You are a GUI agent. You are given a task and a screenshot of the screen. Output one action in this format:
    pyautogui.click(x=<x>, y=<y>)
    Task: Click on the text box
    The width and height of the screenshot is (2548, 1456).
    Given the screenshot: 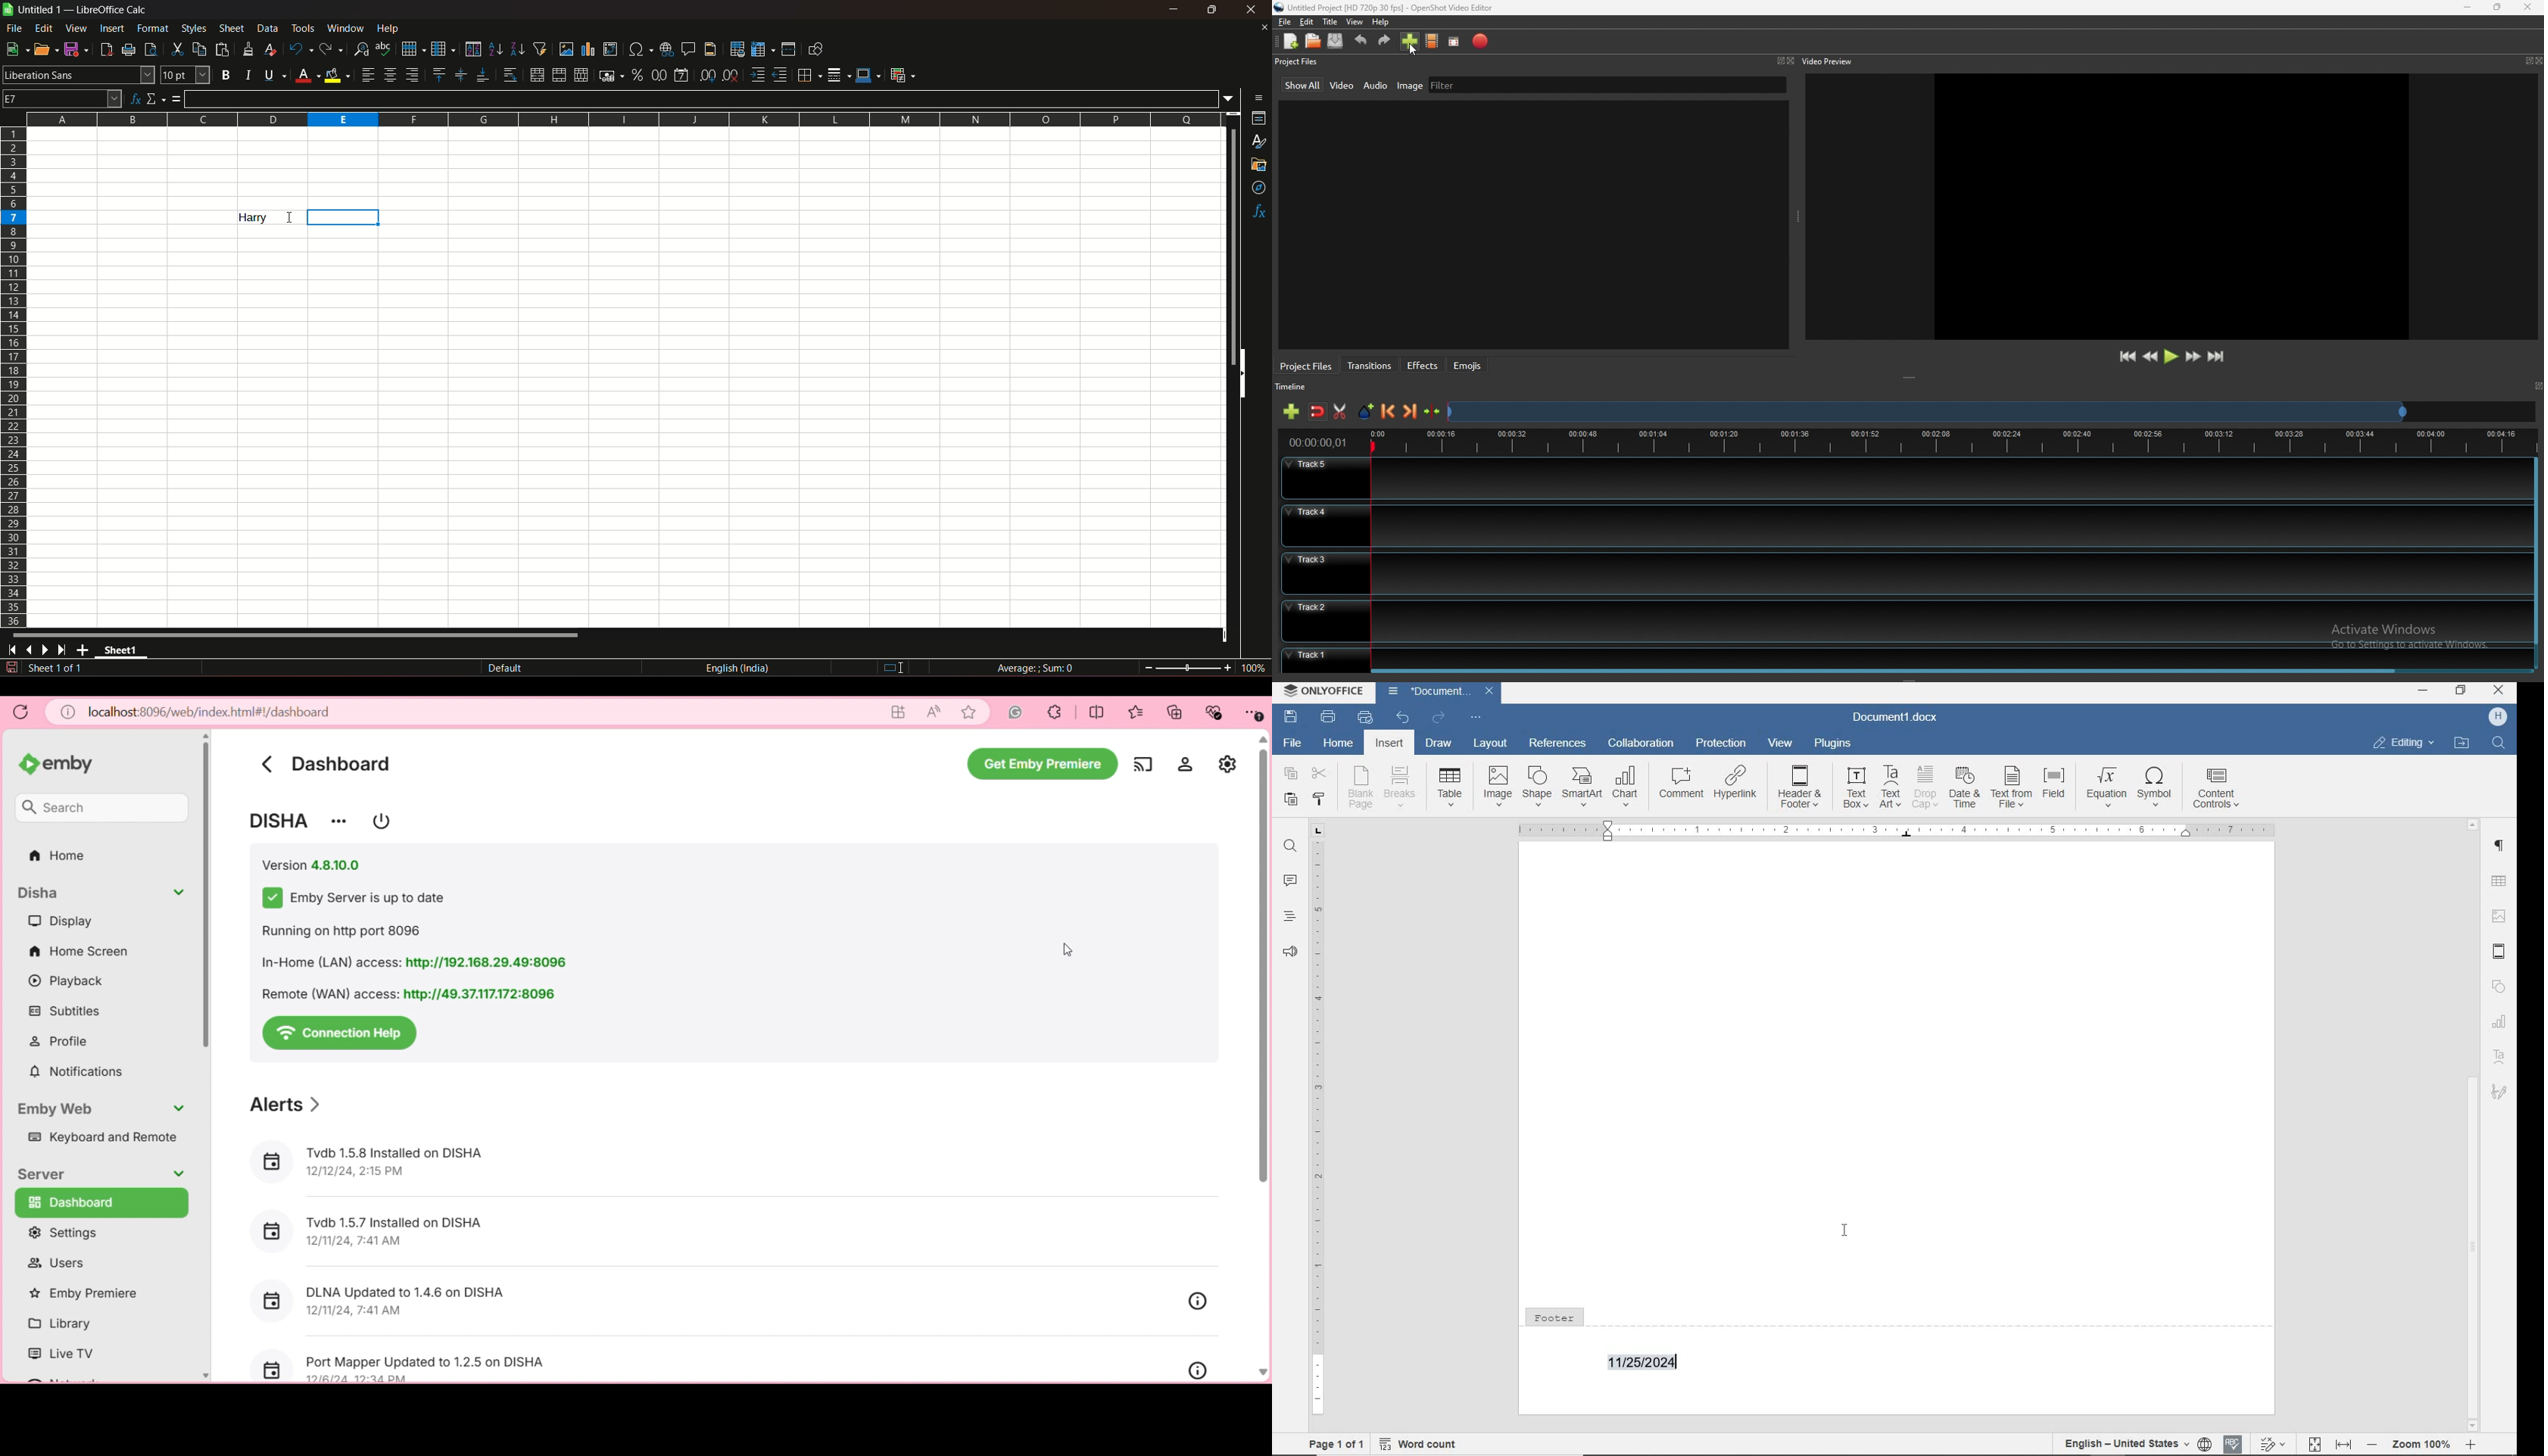 What is the action you would take?
    pyautogui.click(x=1856, y=787)
    